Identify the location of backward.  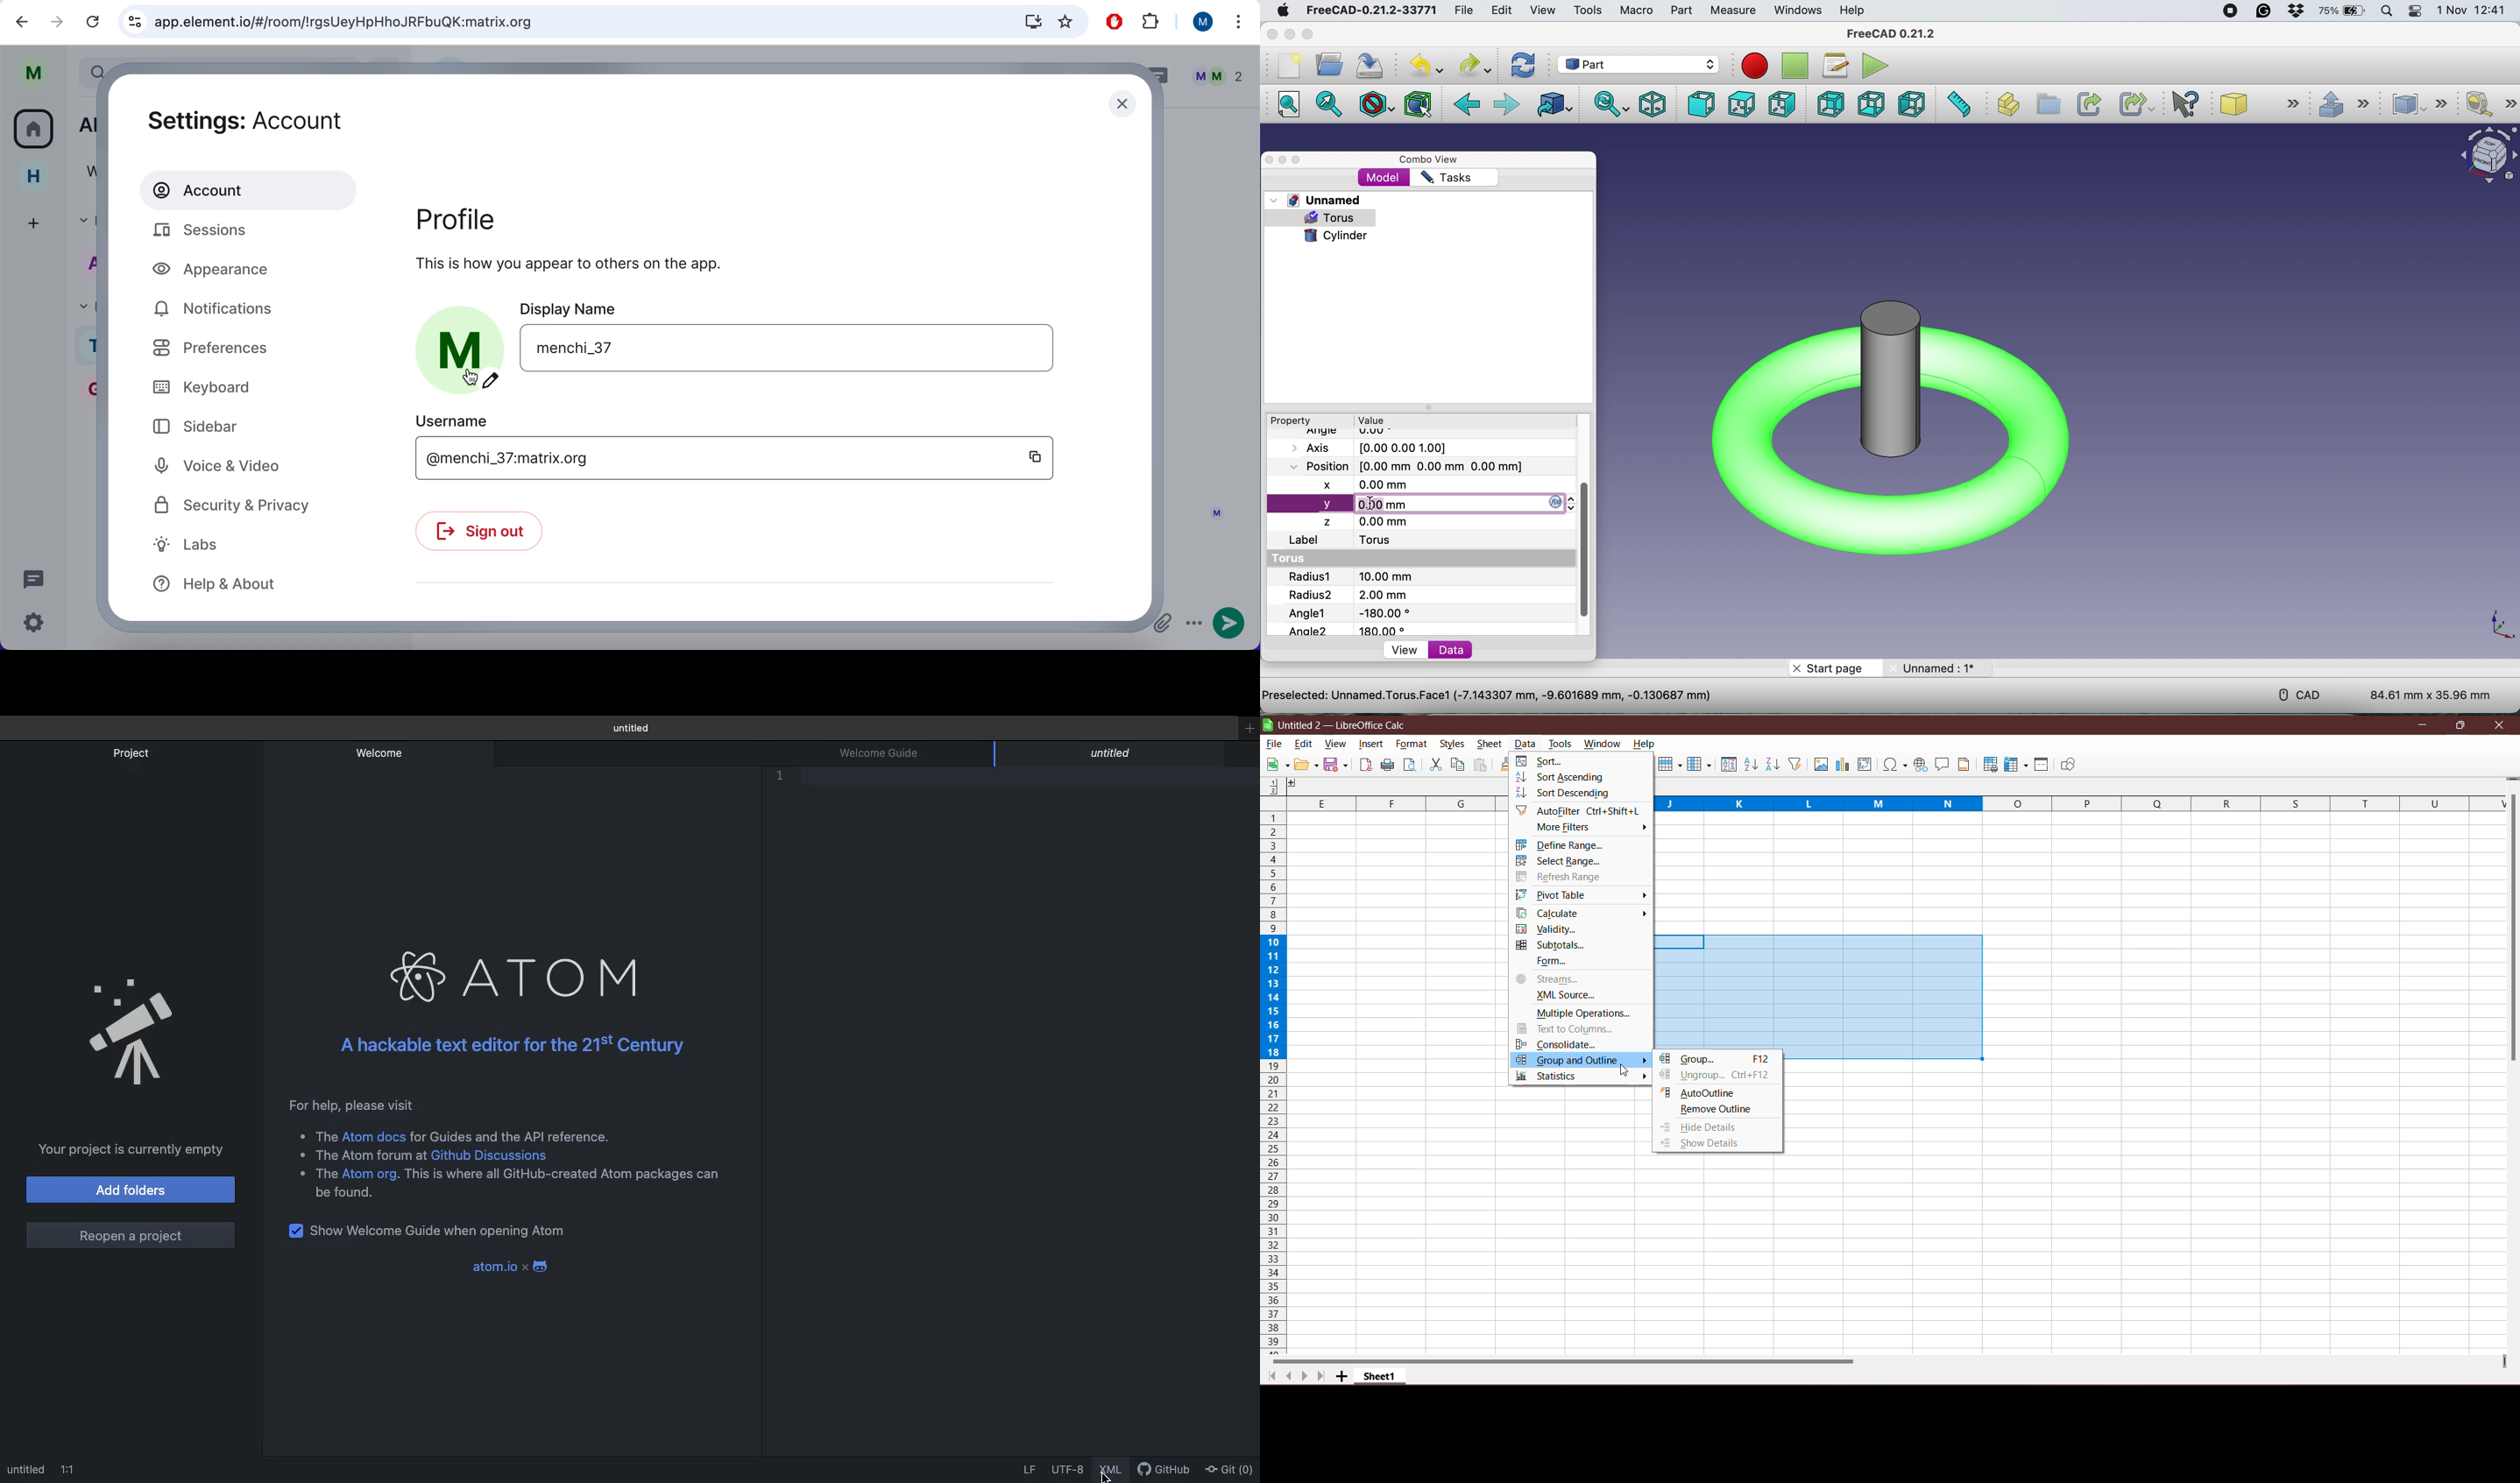
(18, 22).